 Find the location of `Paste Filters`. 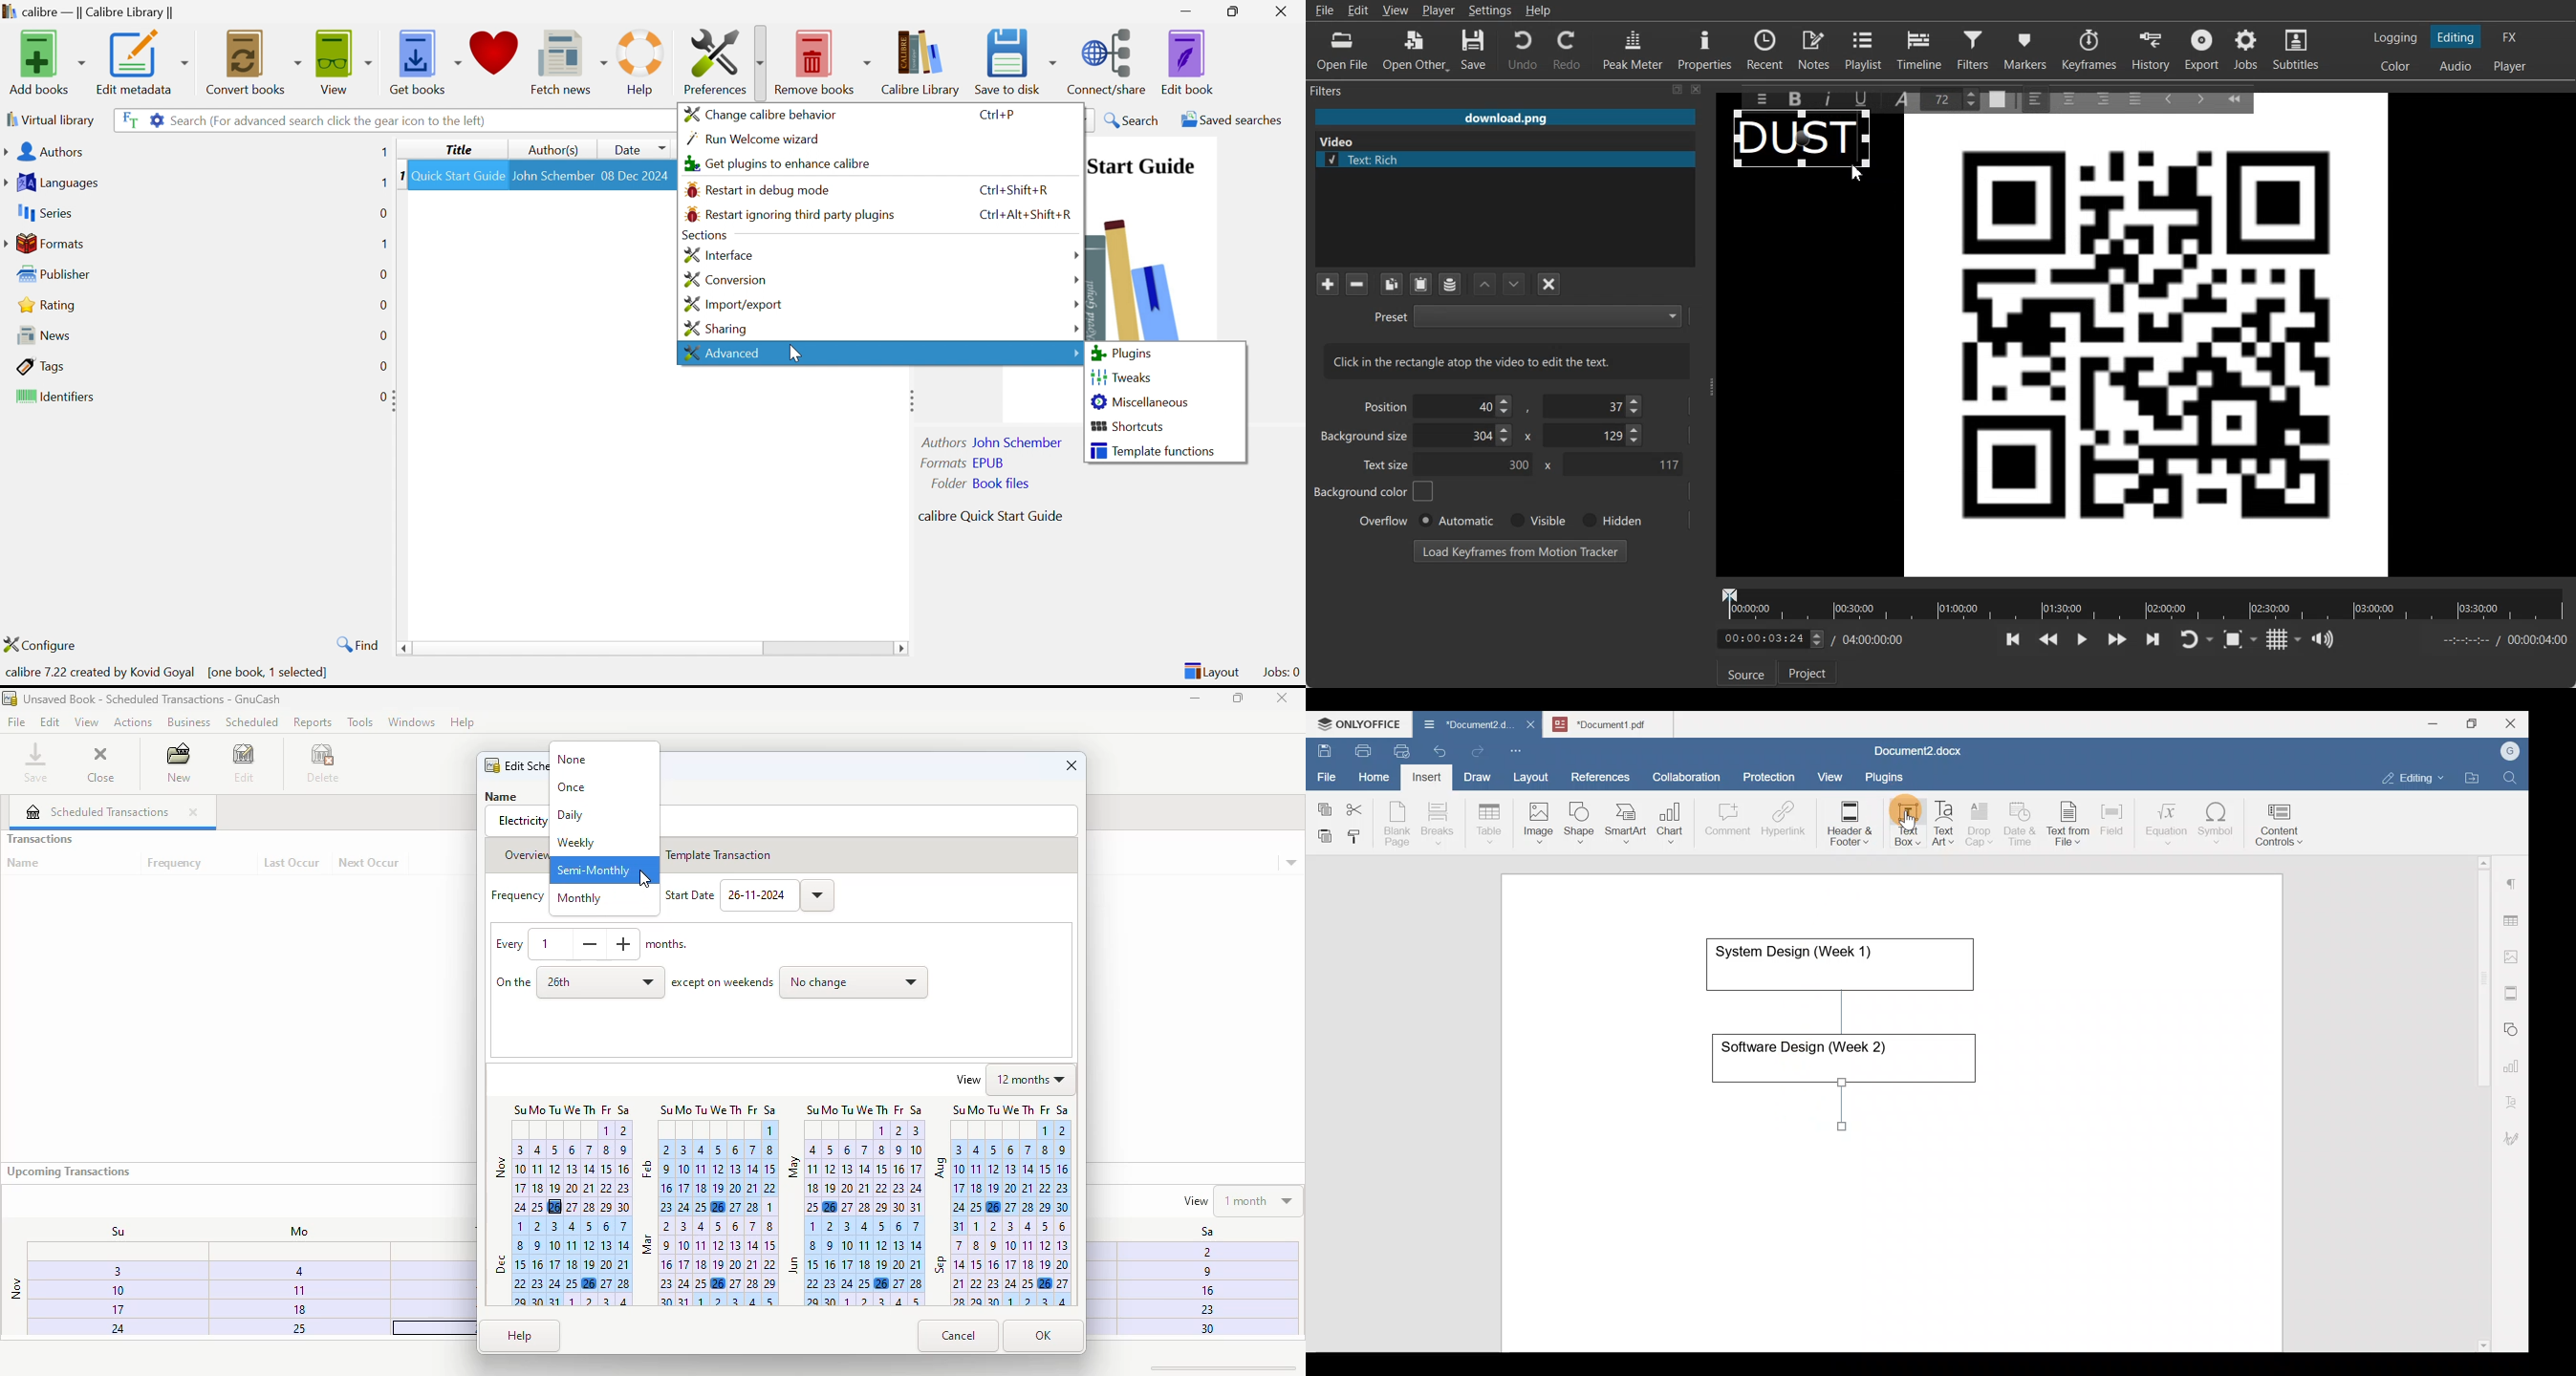

Paste Filters is located at coordinates (1421, 285).